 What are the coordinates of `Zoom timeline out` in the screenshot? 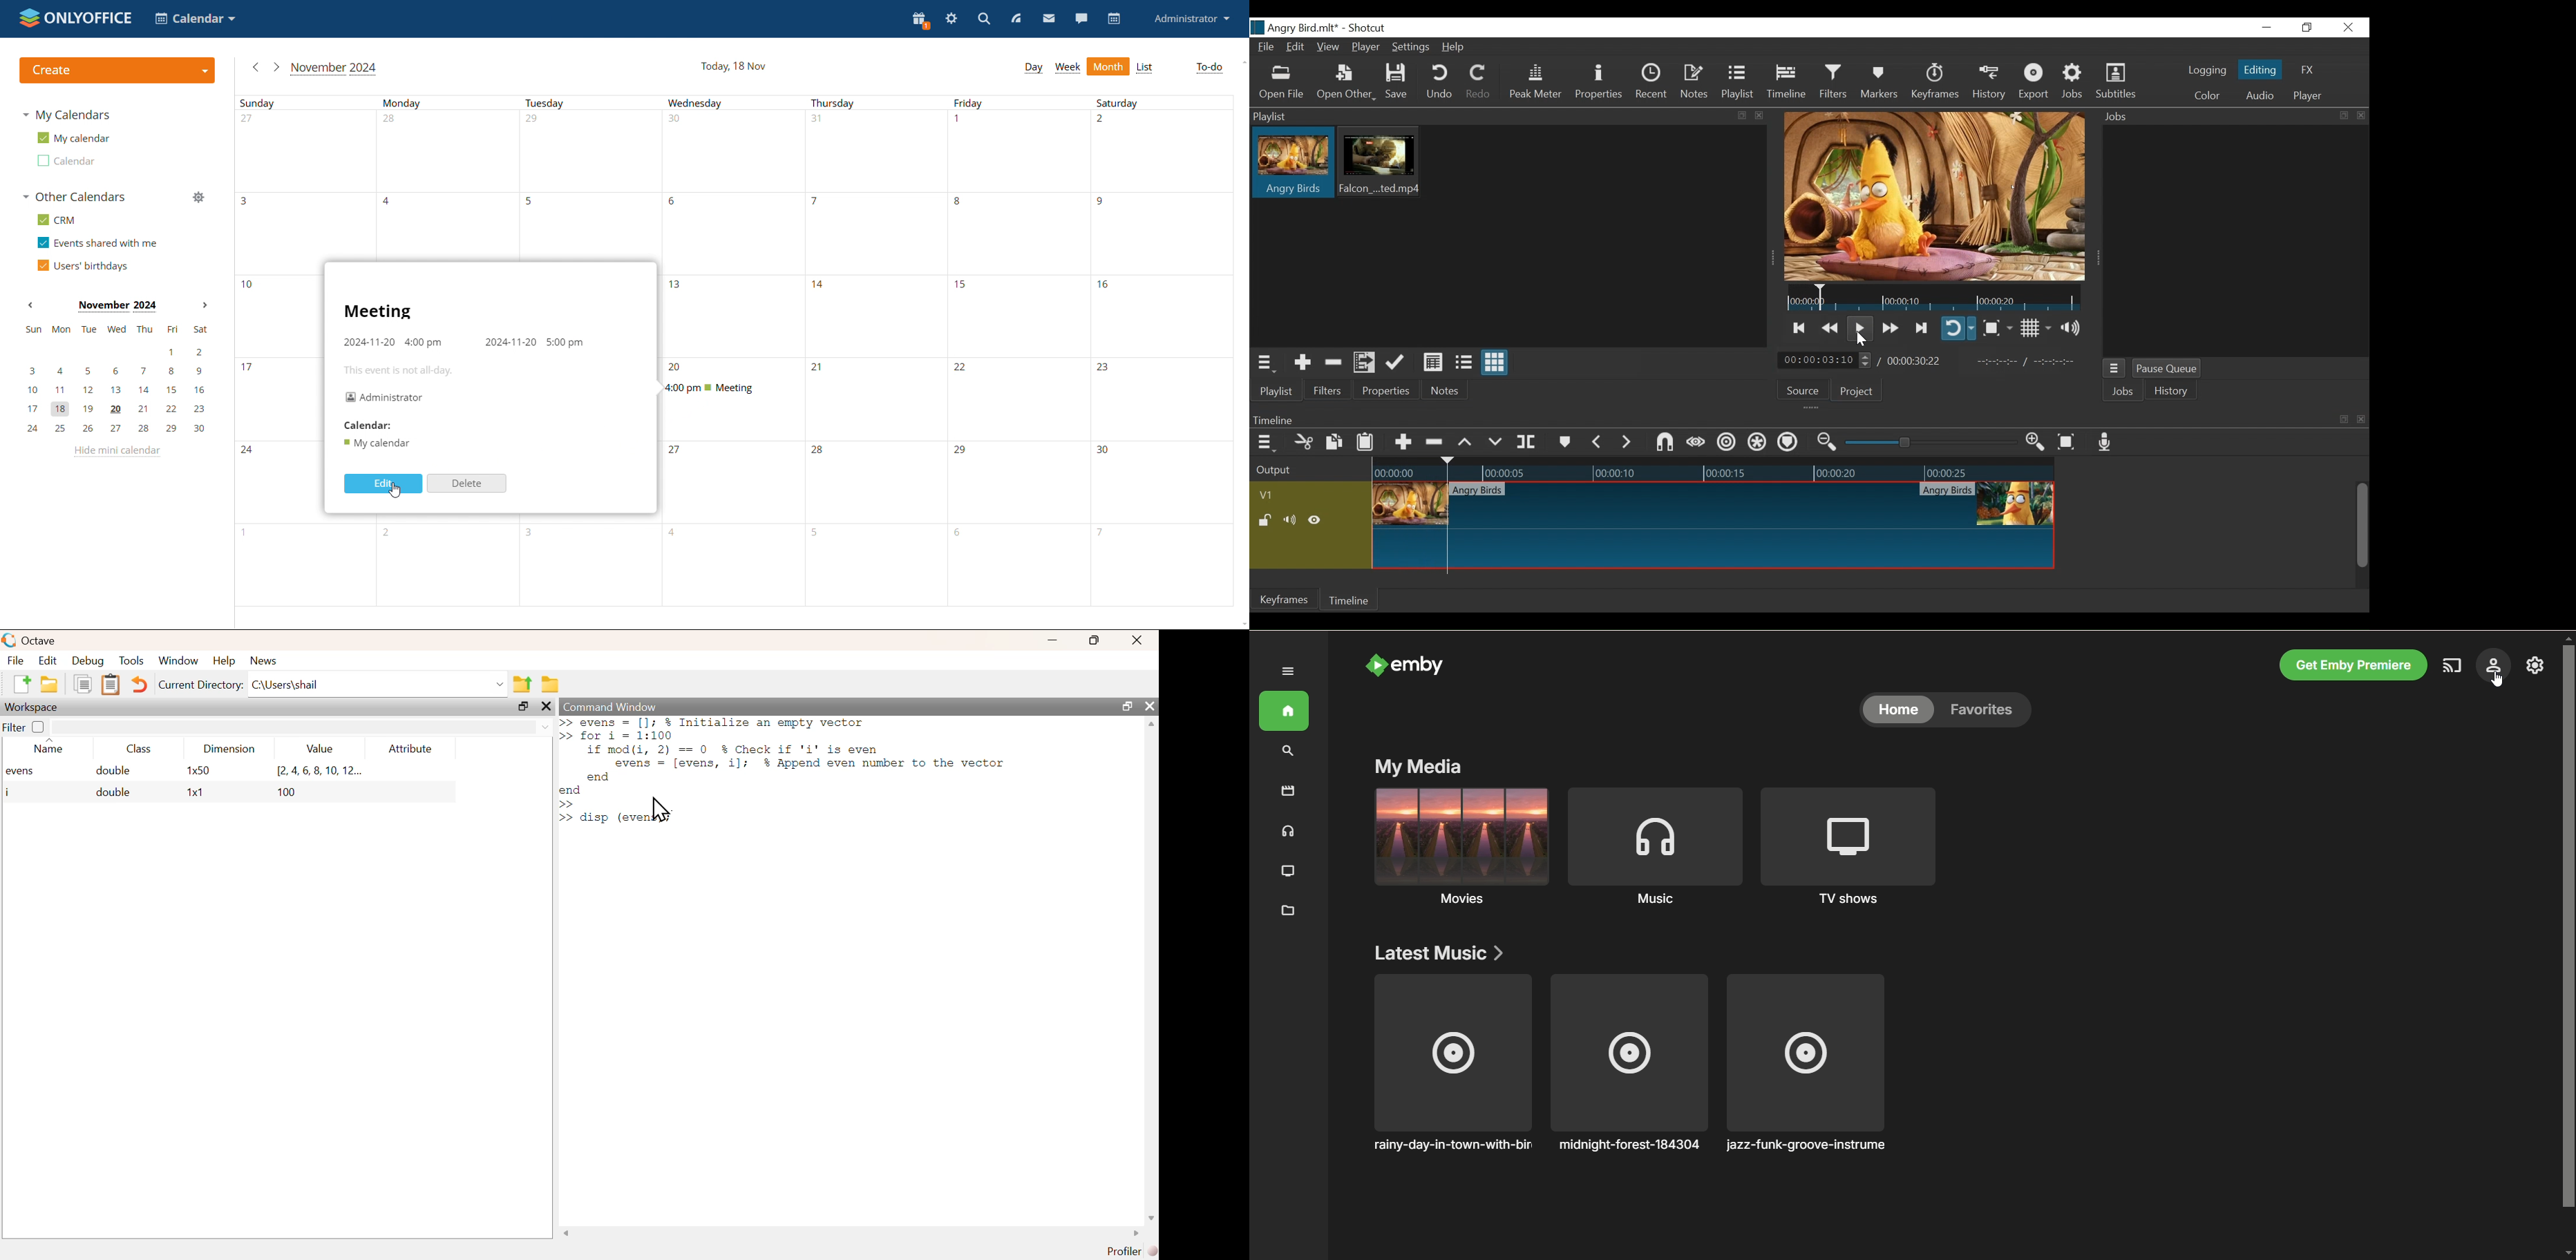 It's located at (1825, 443).